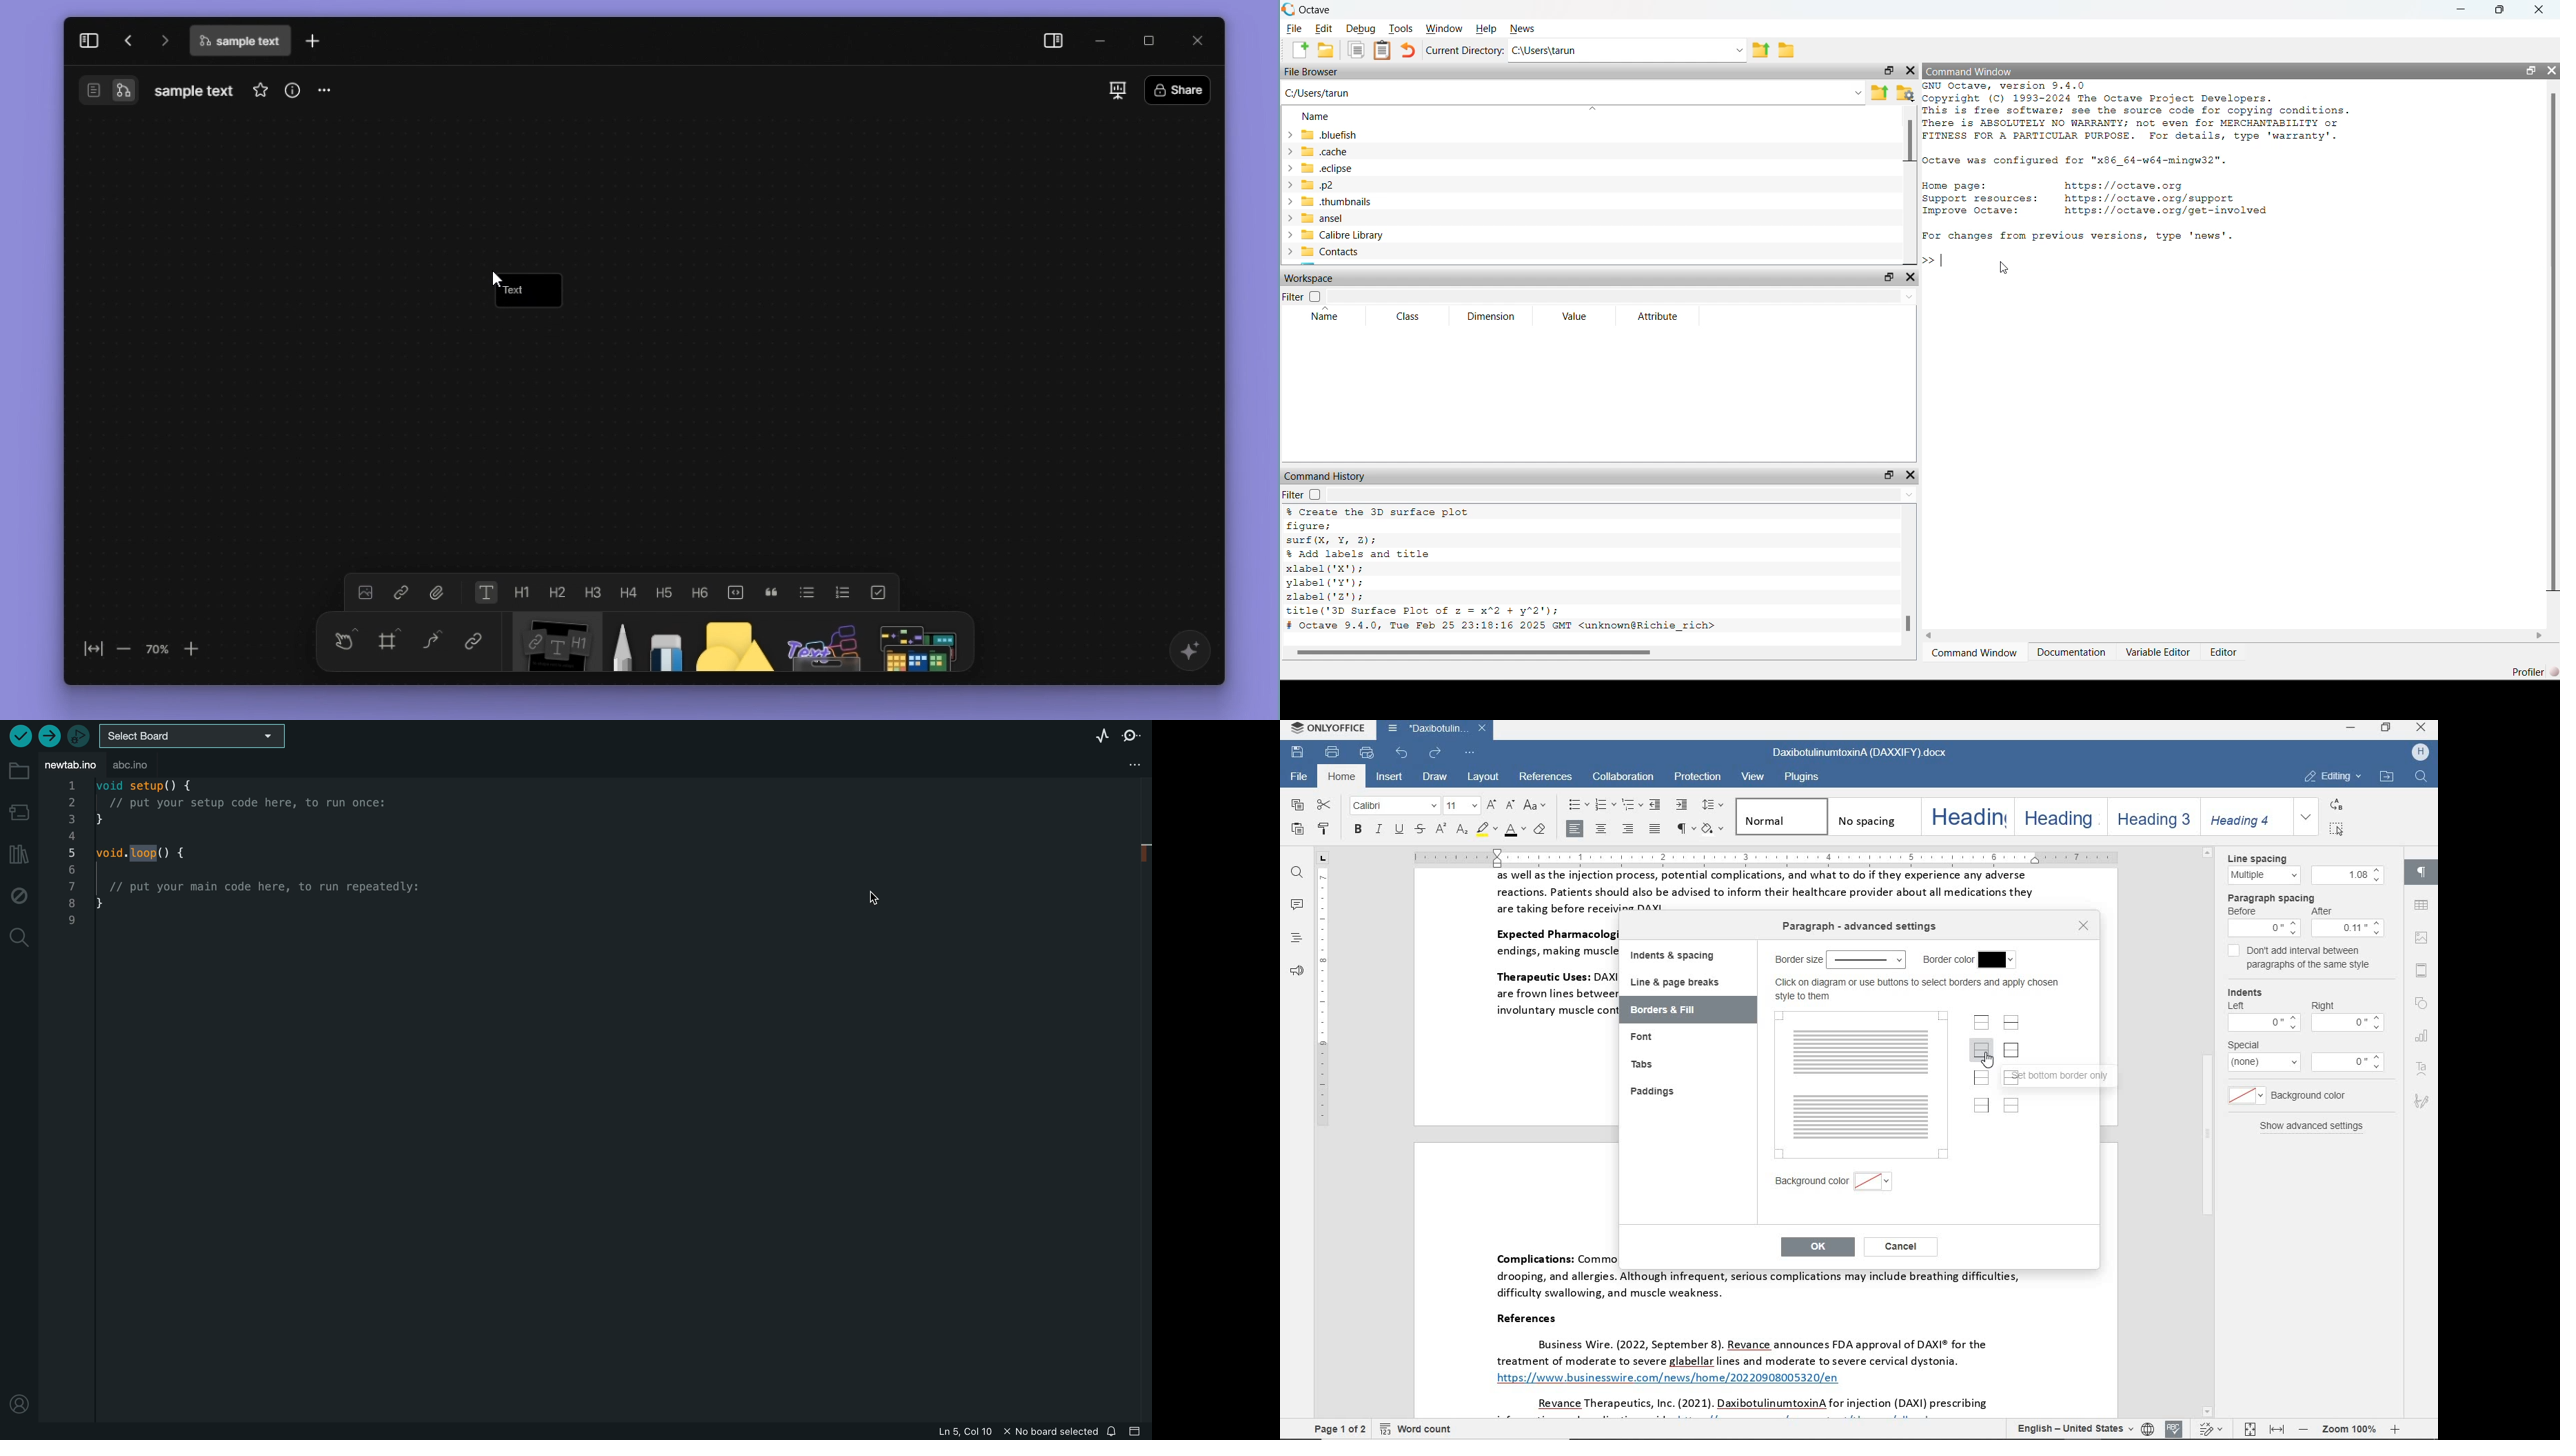  What do you see at coordinates (1981, 1104) in the screenshot?
I see `set right border only` at bounding box center [1981, 1104].